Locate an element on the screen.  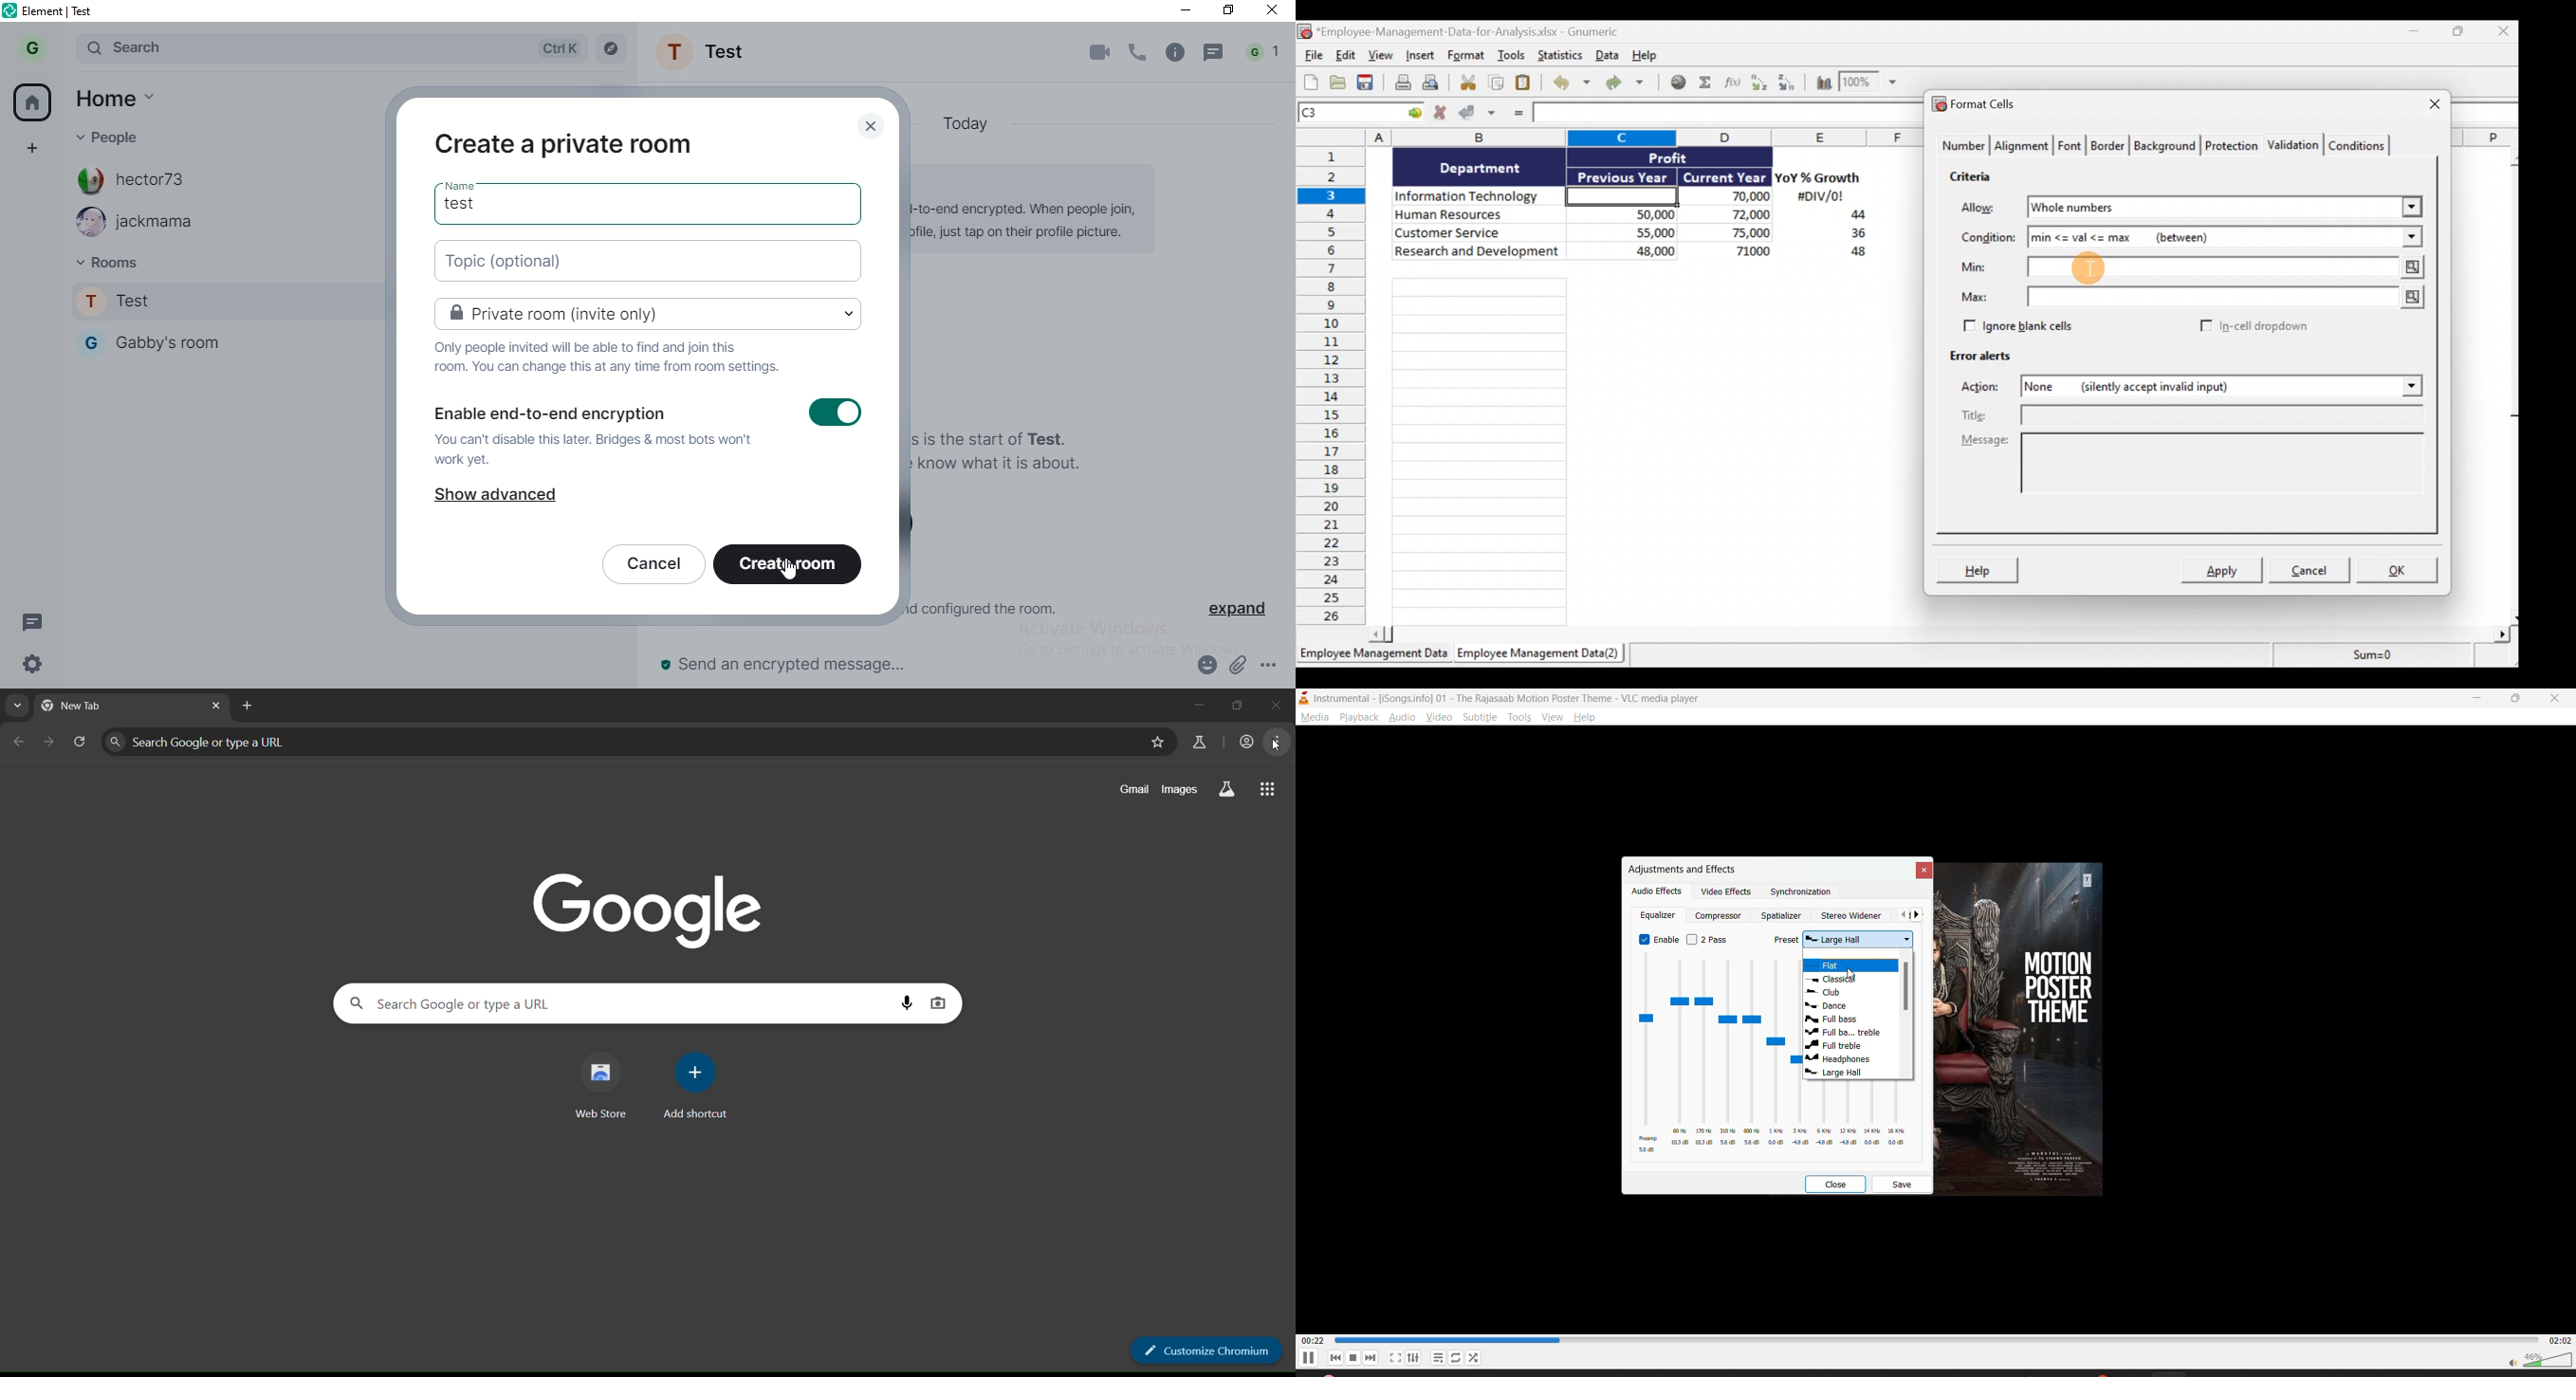
expand is located at coordinates (1237, 610).